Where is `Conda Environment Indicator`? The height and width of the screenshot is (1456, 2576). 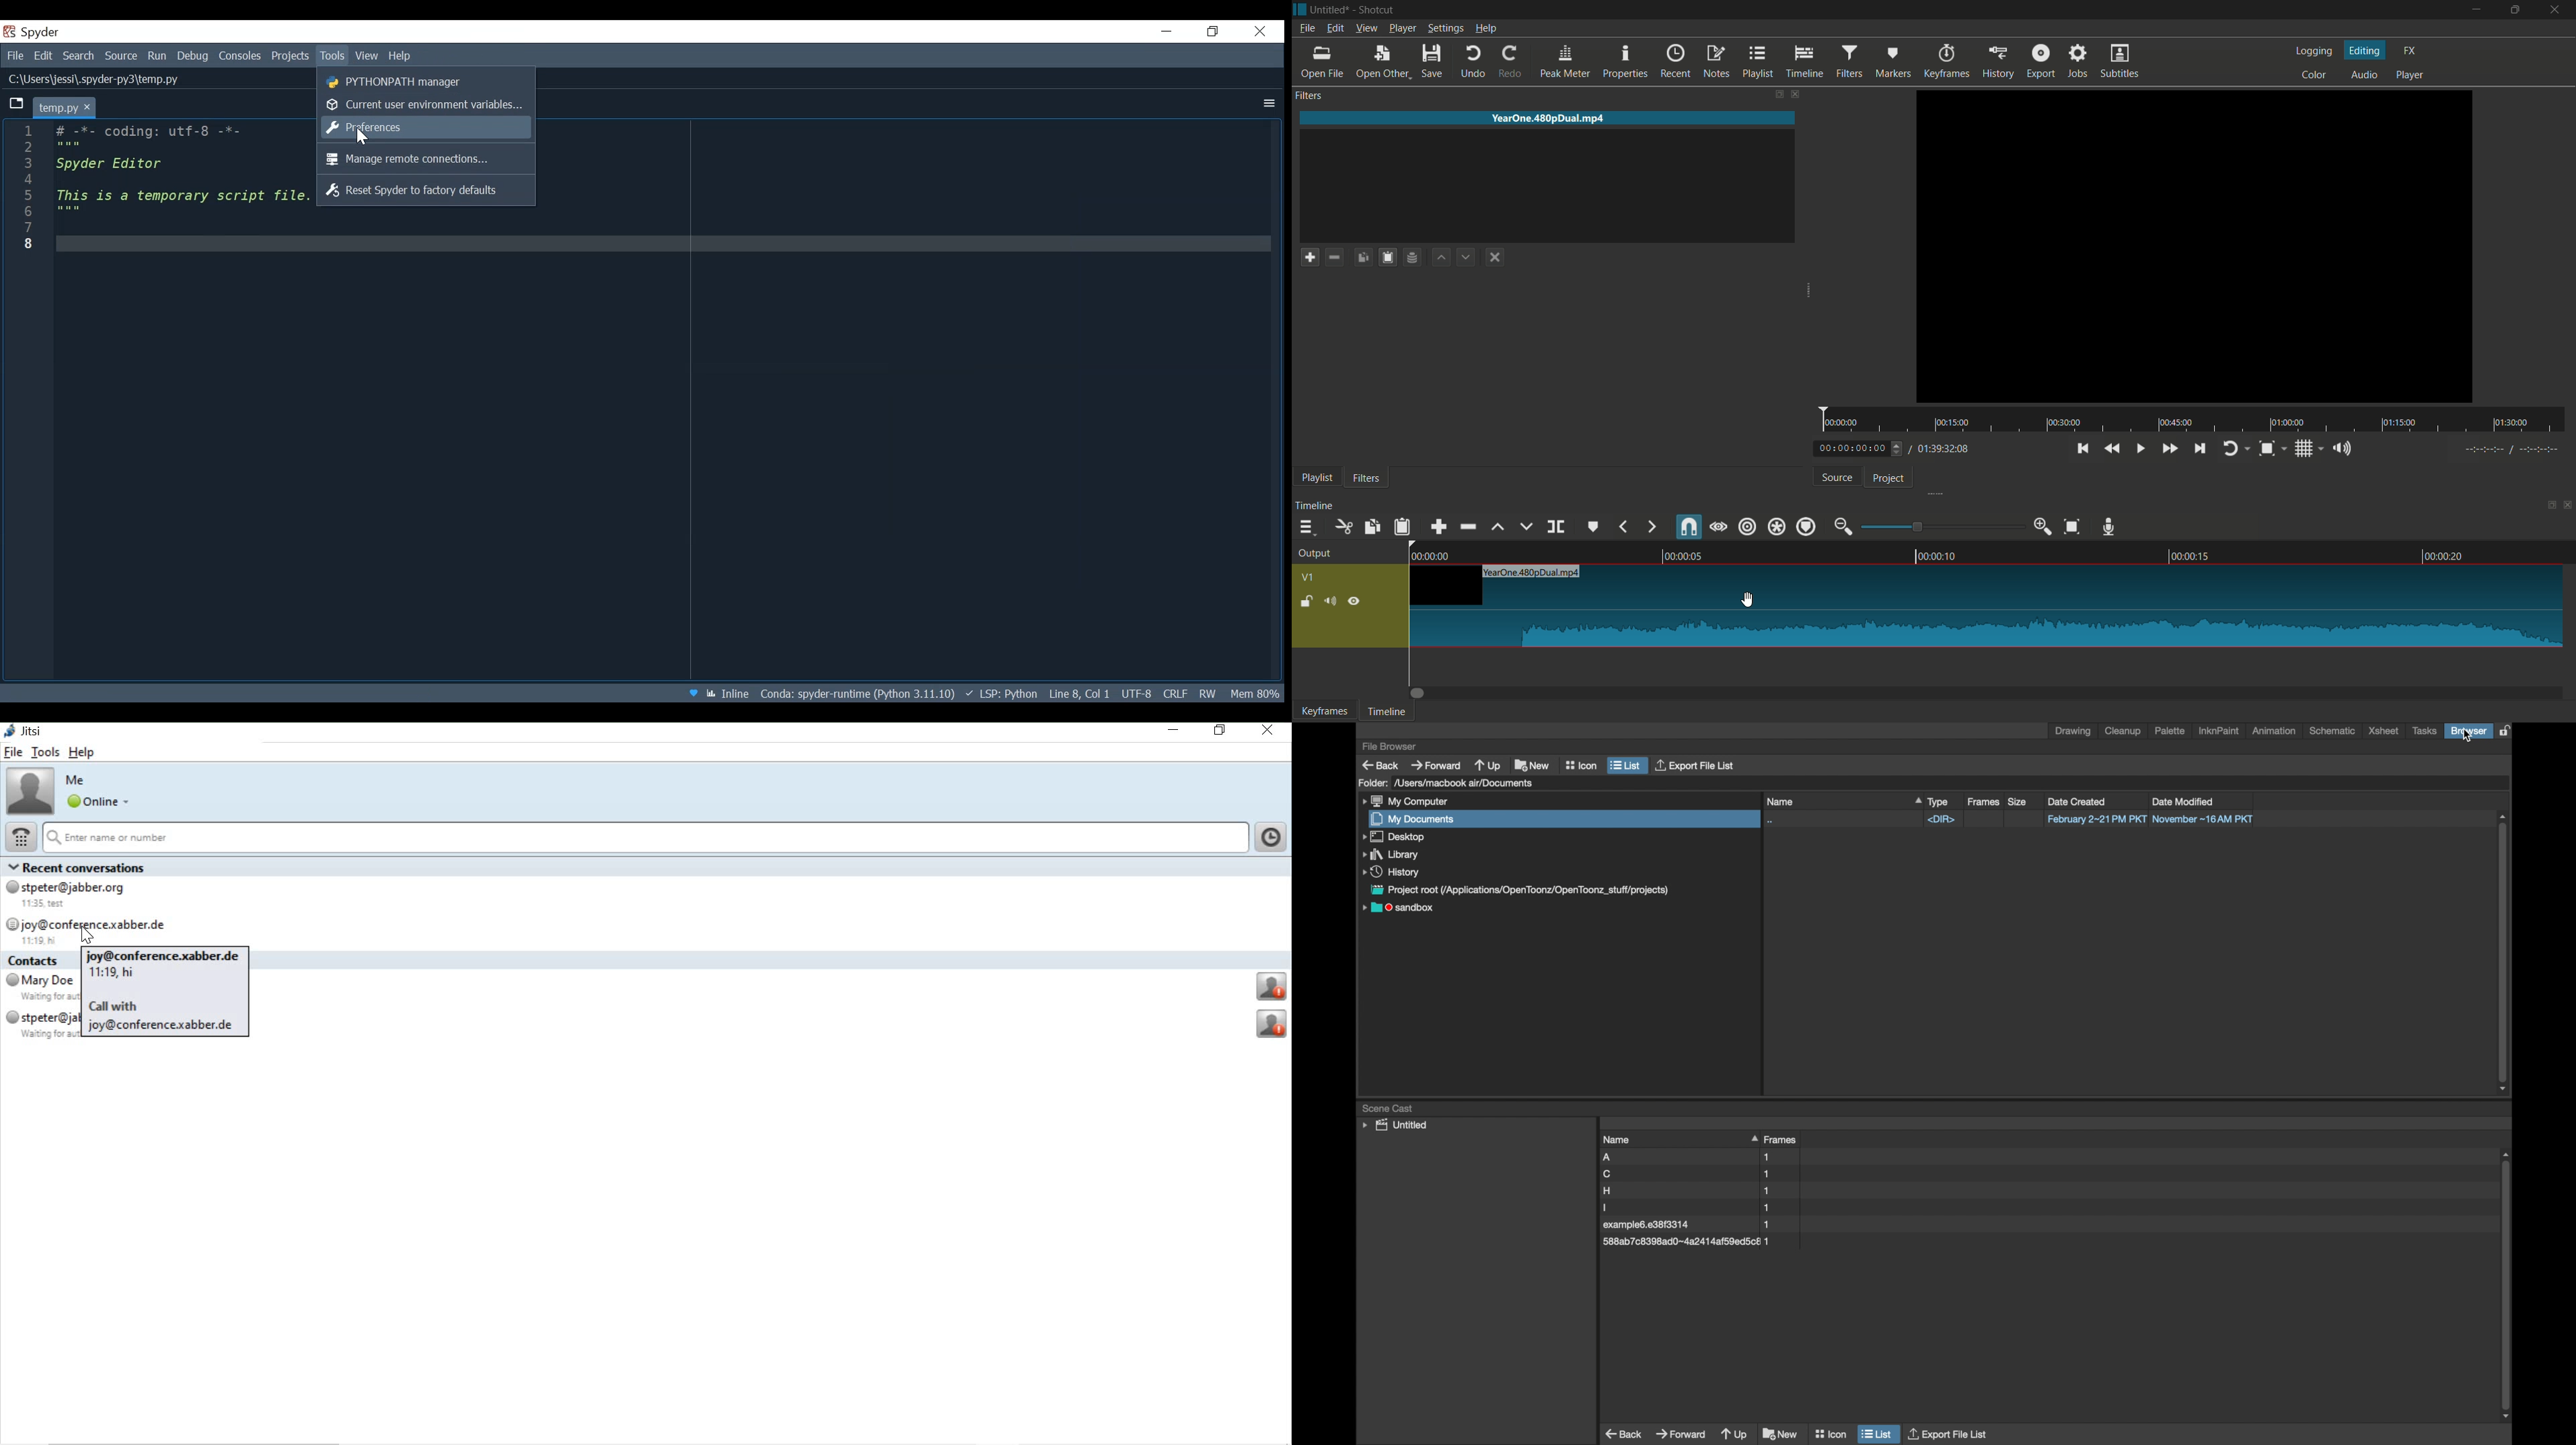 Conda Environment Indicator is located at coordinates (880, 692).